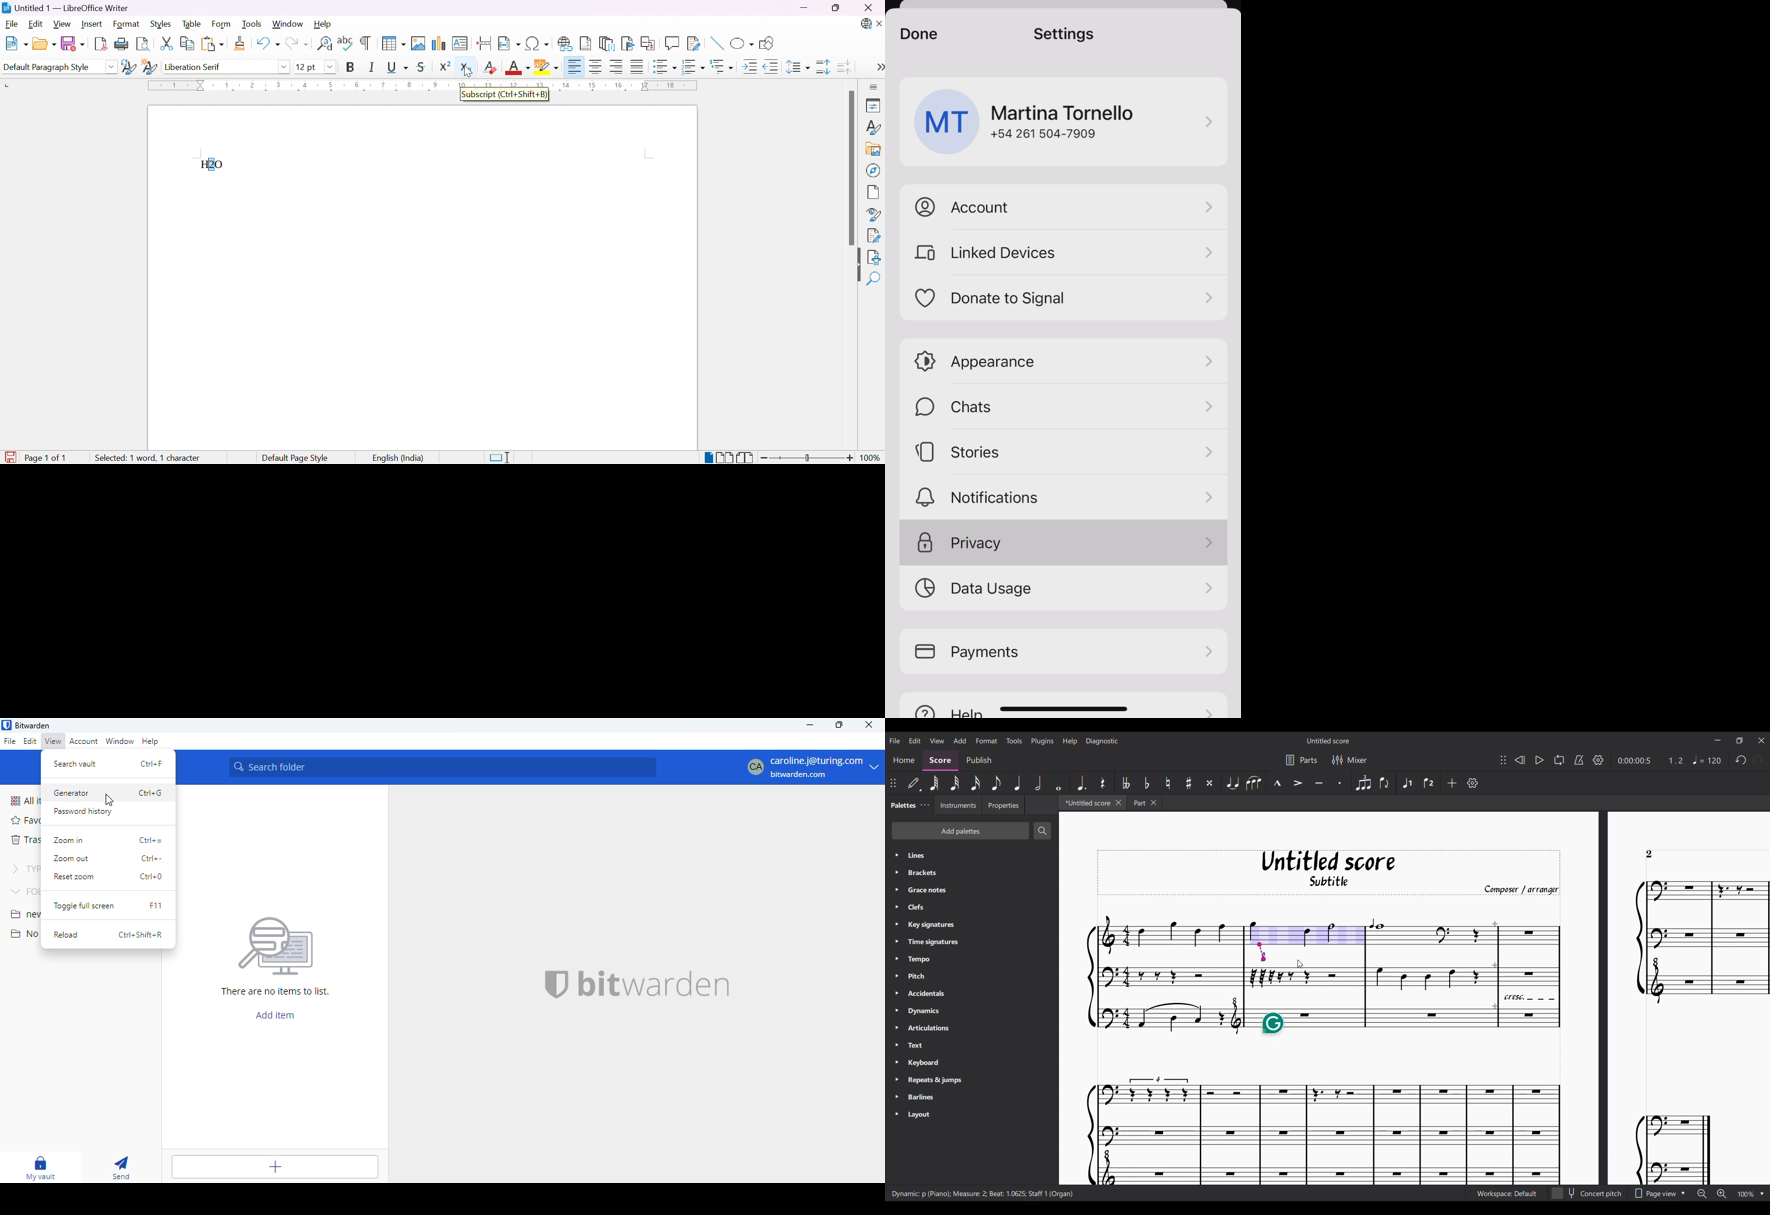 The image size is (1792, 1232). Describe the element at coordinates (150, 840) in the screenshot. I see `shortcut for zoom in` at that location.